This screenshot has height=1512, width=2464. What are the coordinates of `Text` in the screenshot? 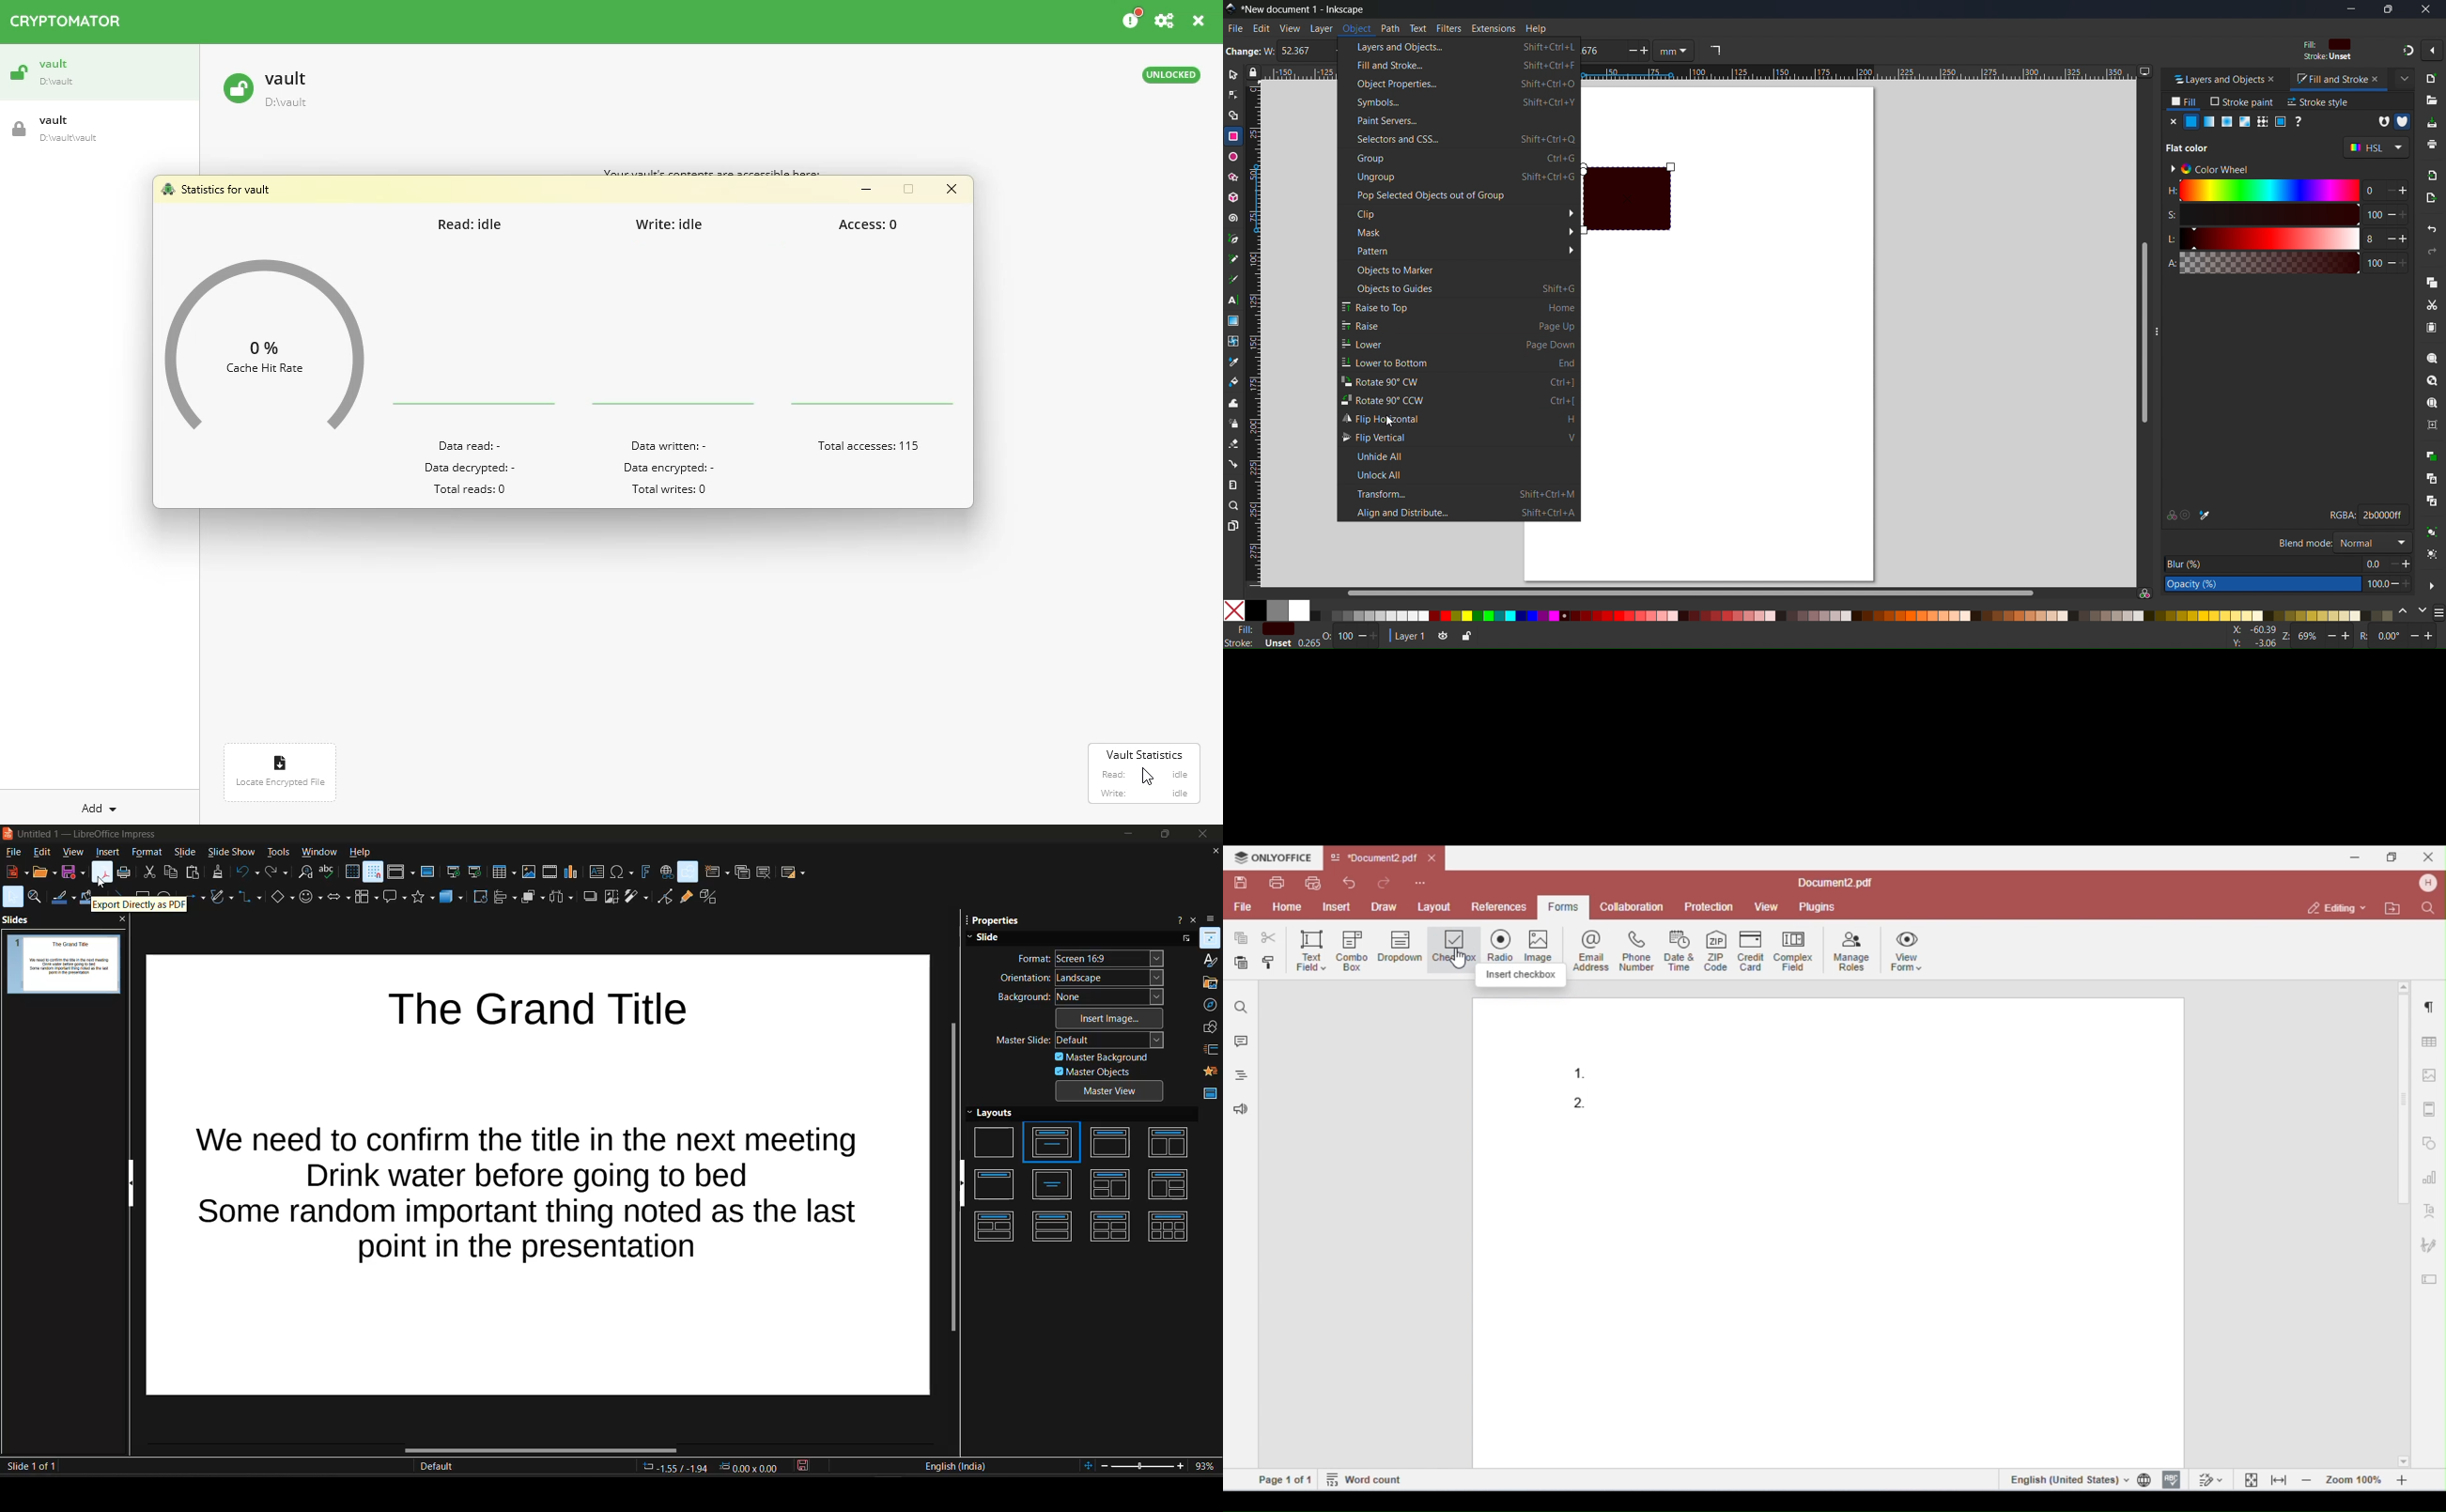 It's located at (1419, 28).